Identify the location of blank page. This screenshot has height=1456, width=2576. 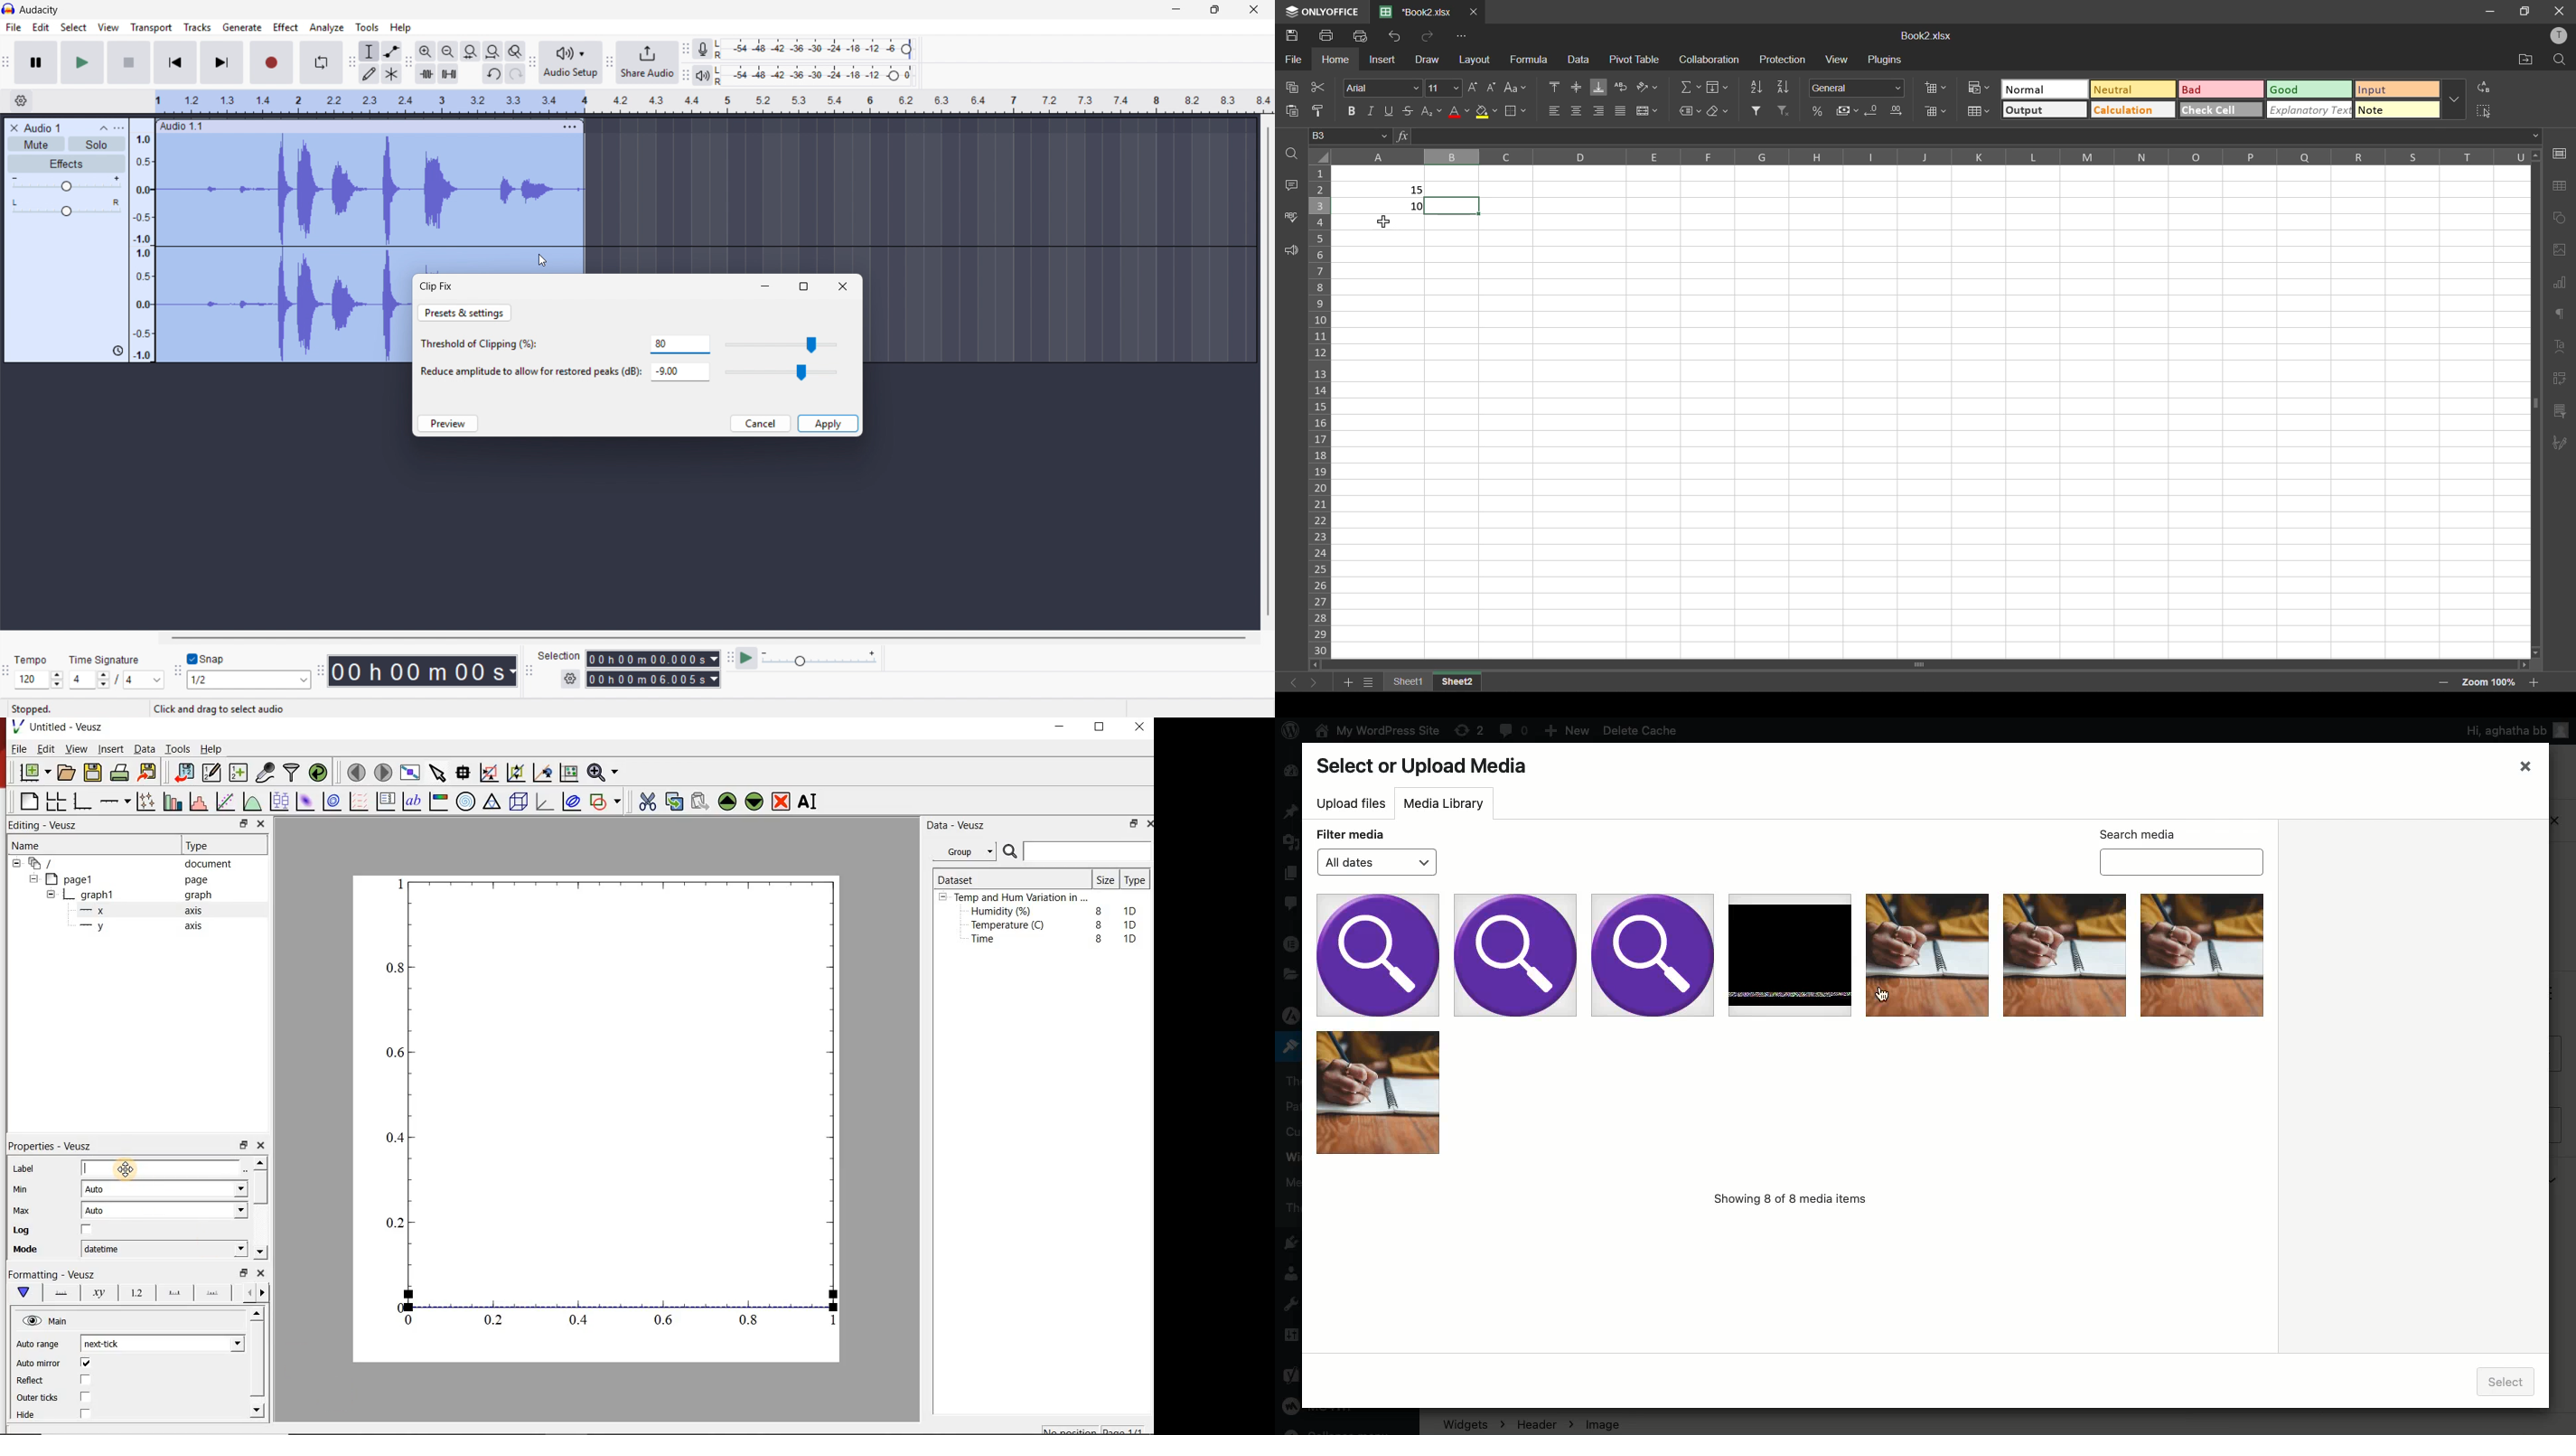
(27, 800).